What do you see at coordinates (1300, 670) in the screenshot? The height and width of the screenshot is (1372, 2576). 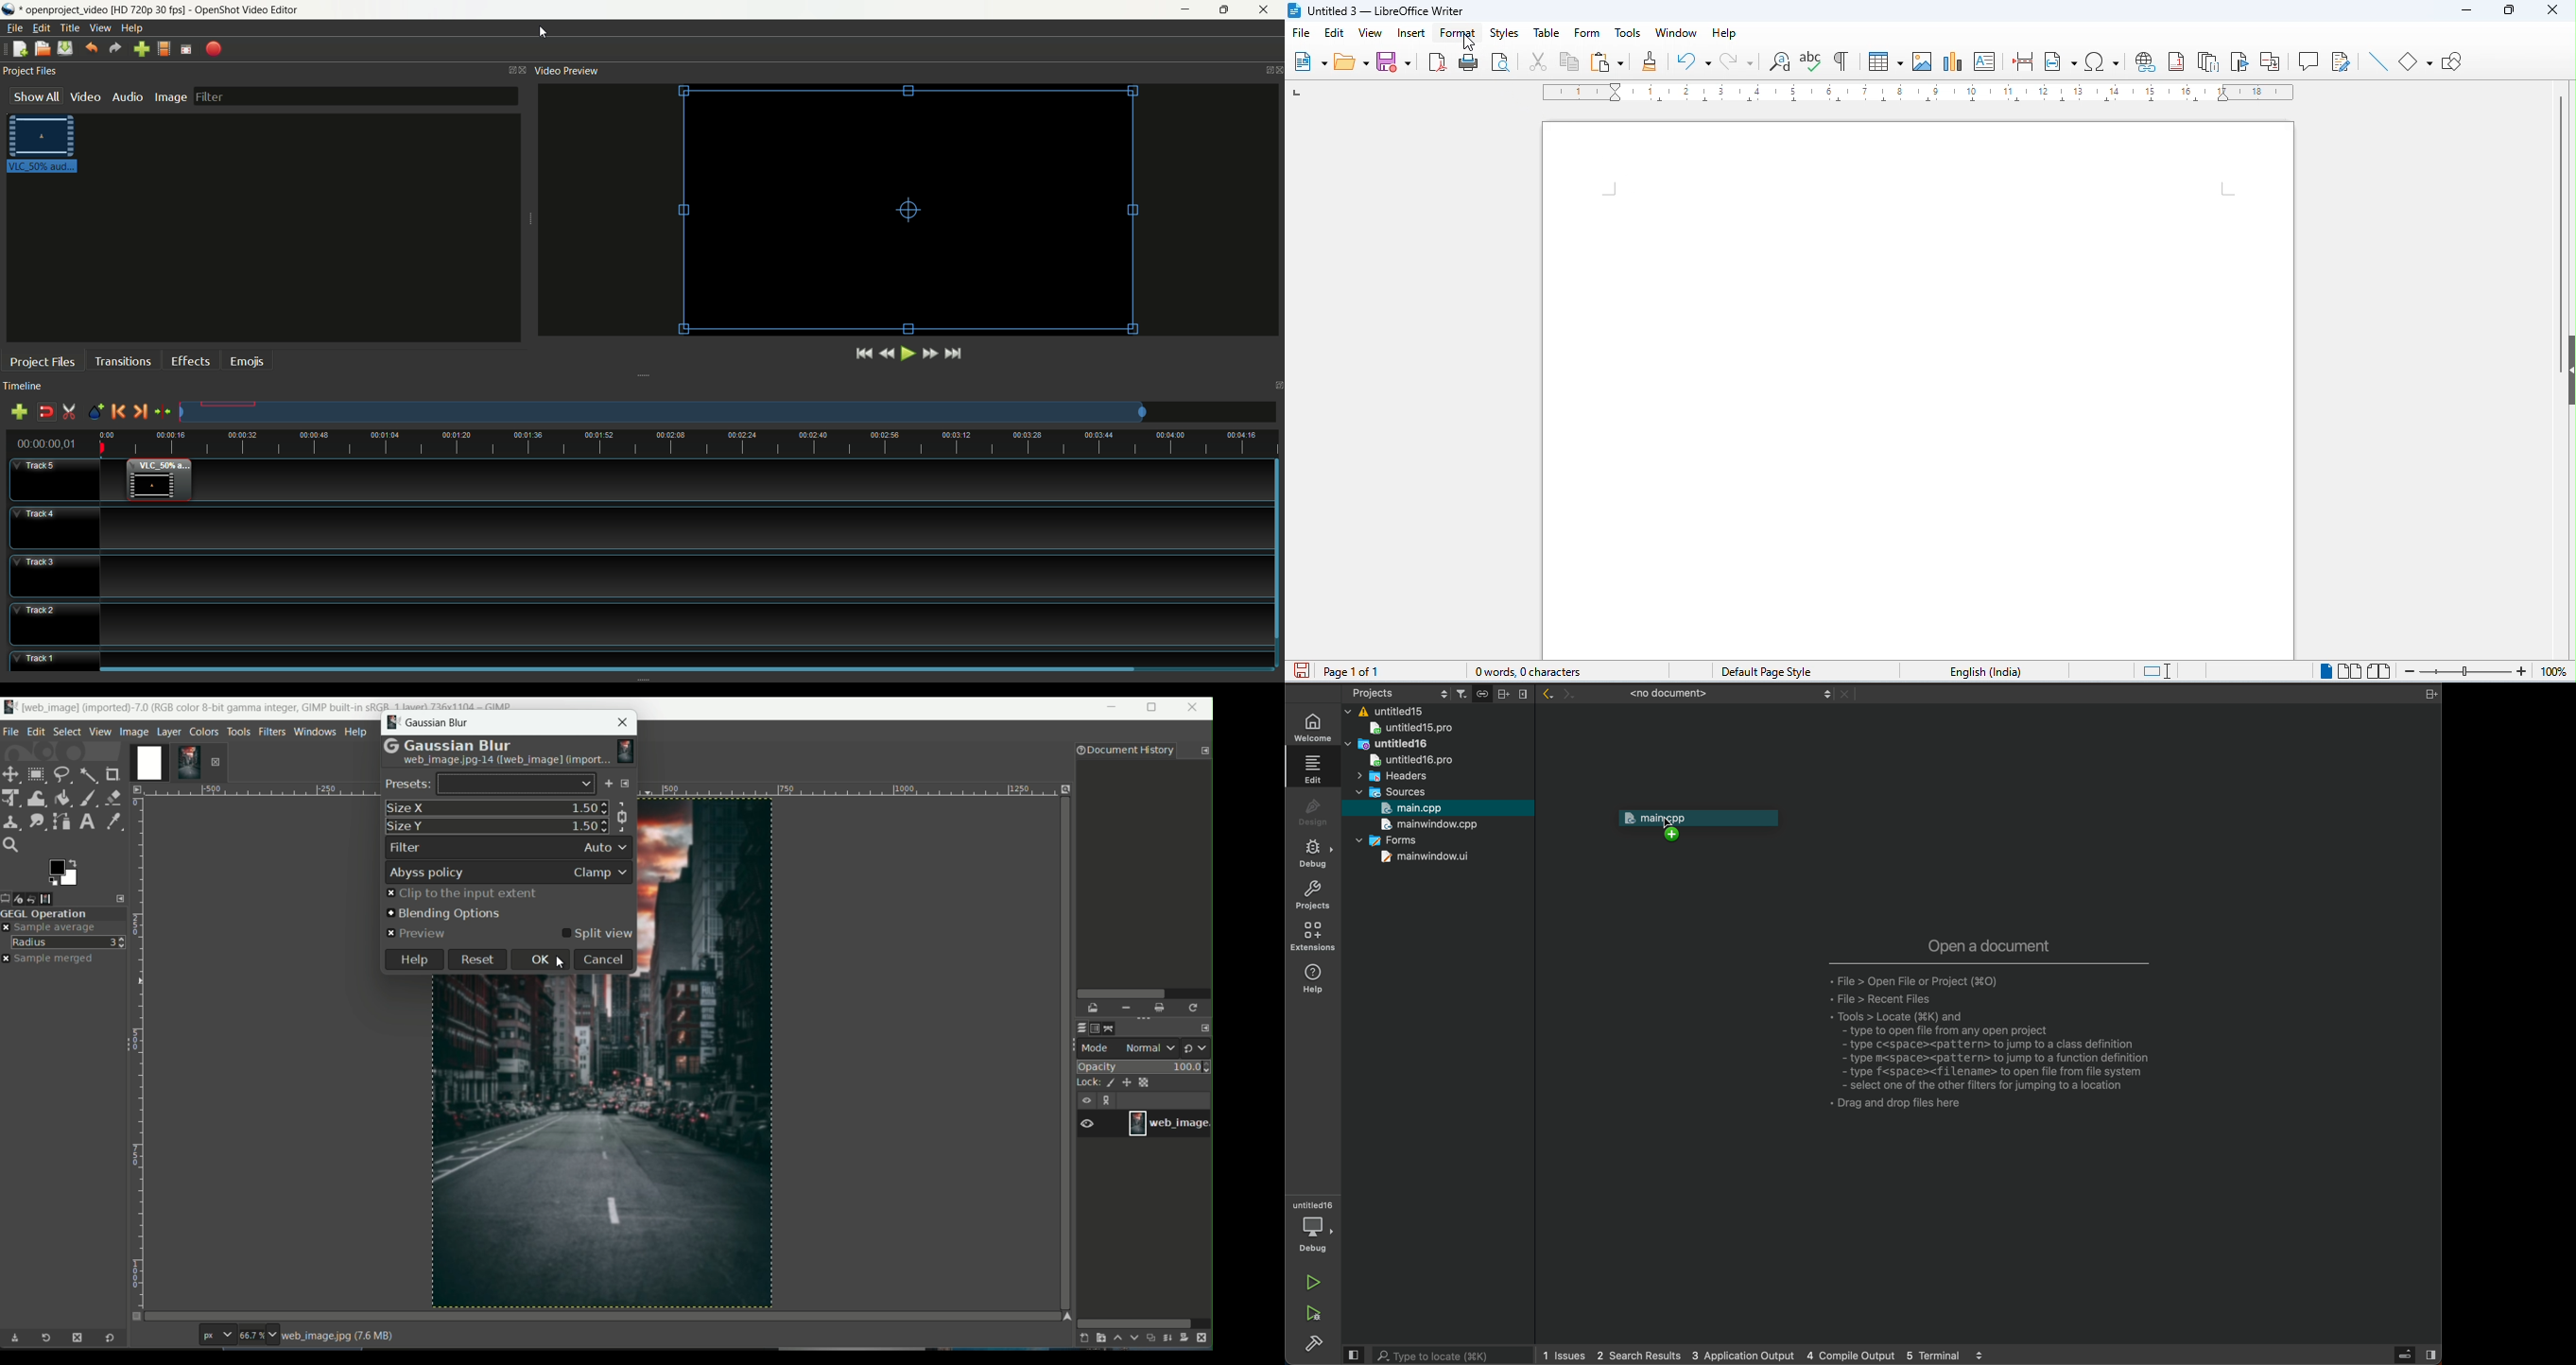 I see `save` at bounding box center [1300, 670].